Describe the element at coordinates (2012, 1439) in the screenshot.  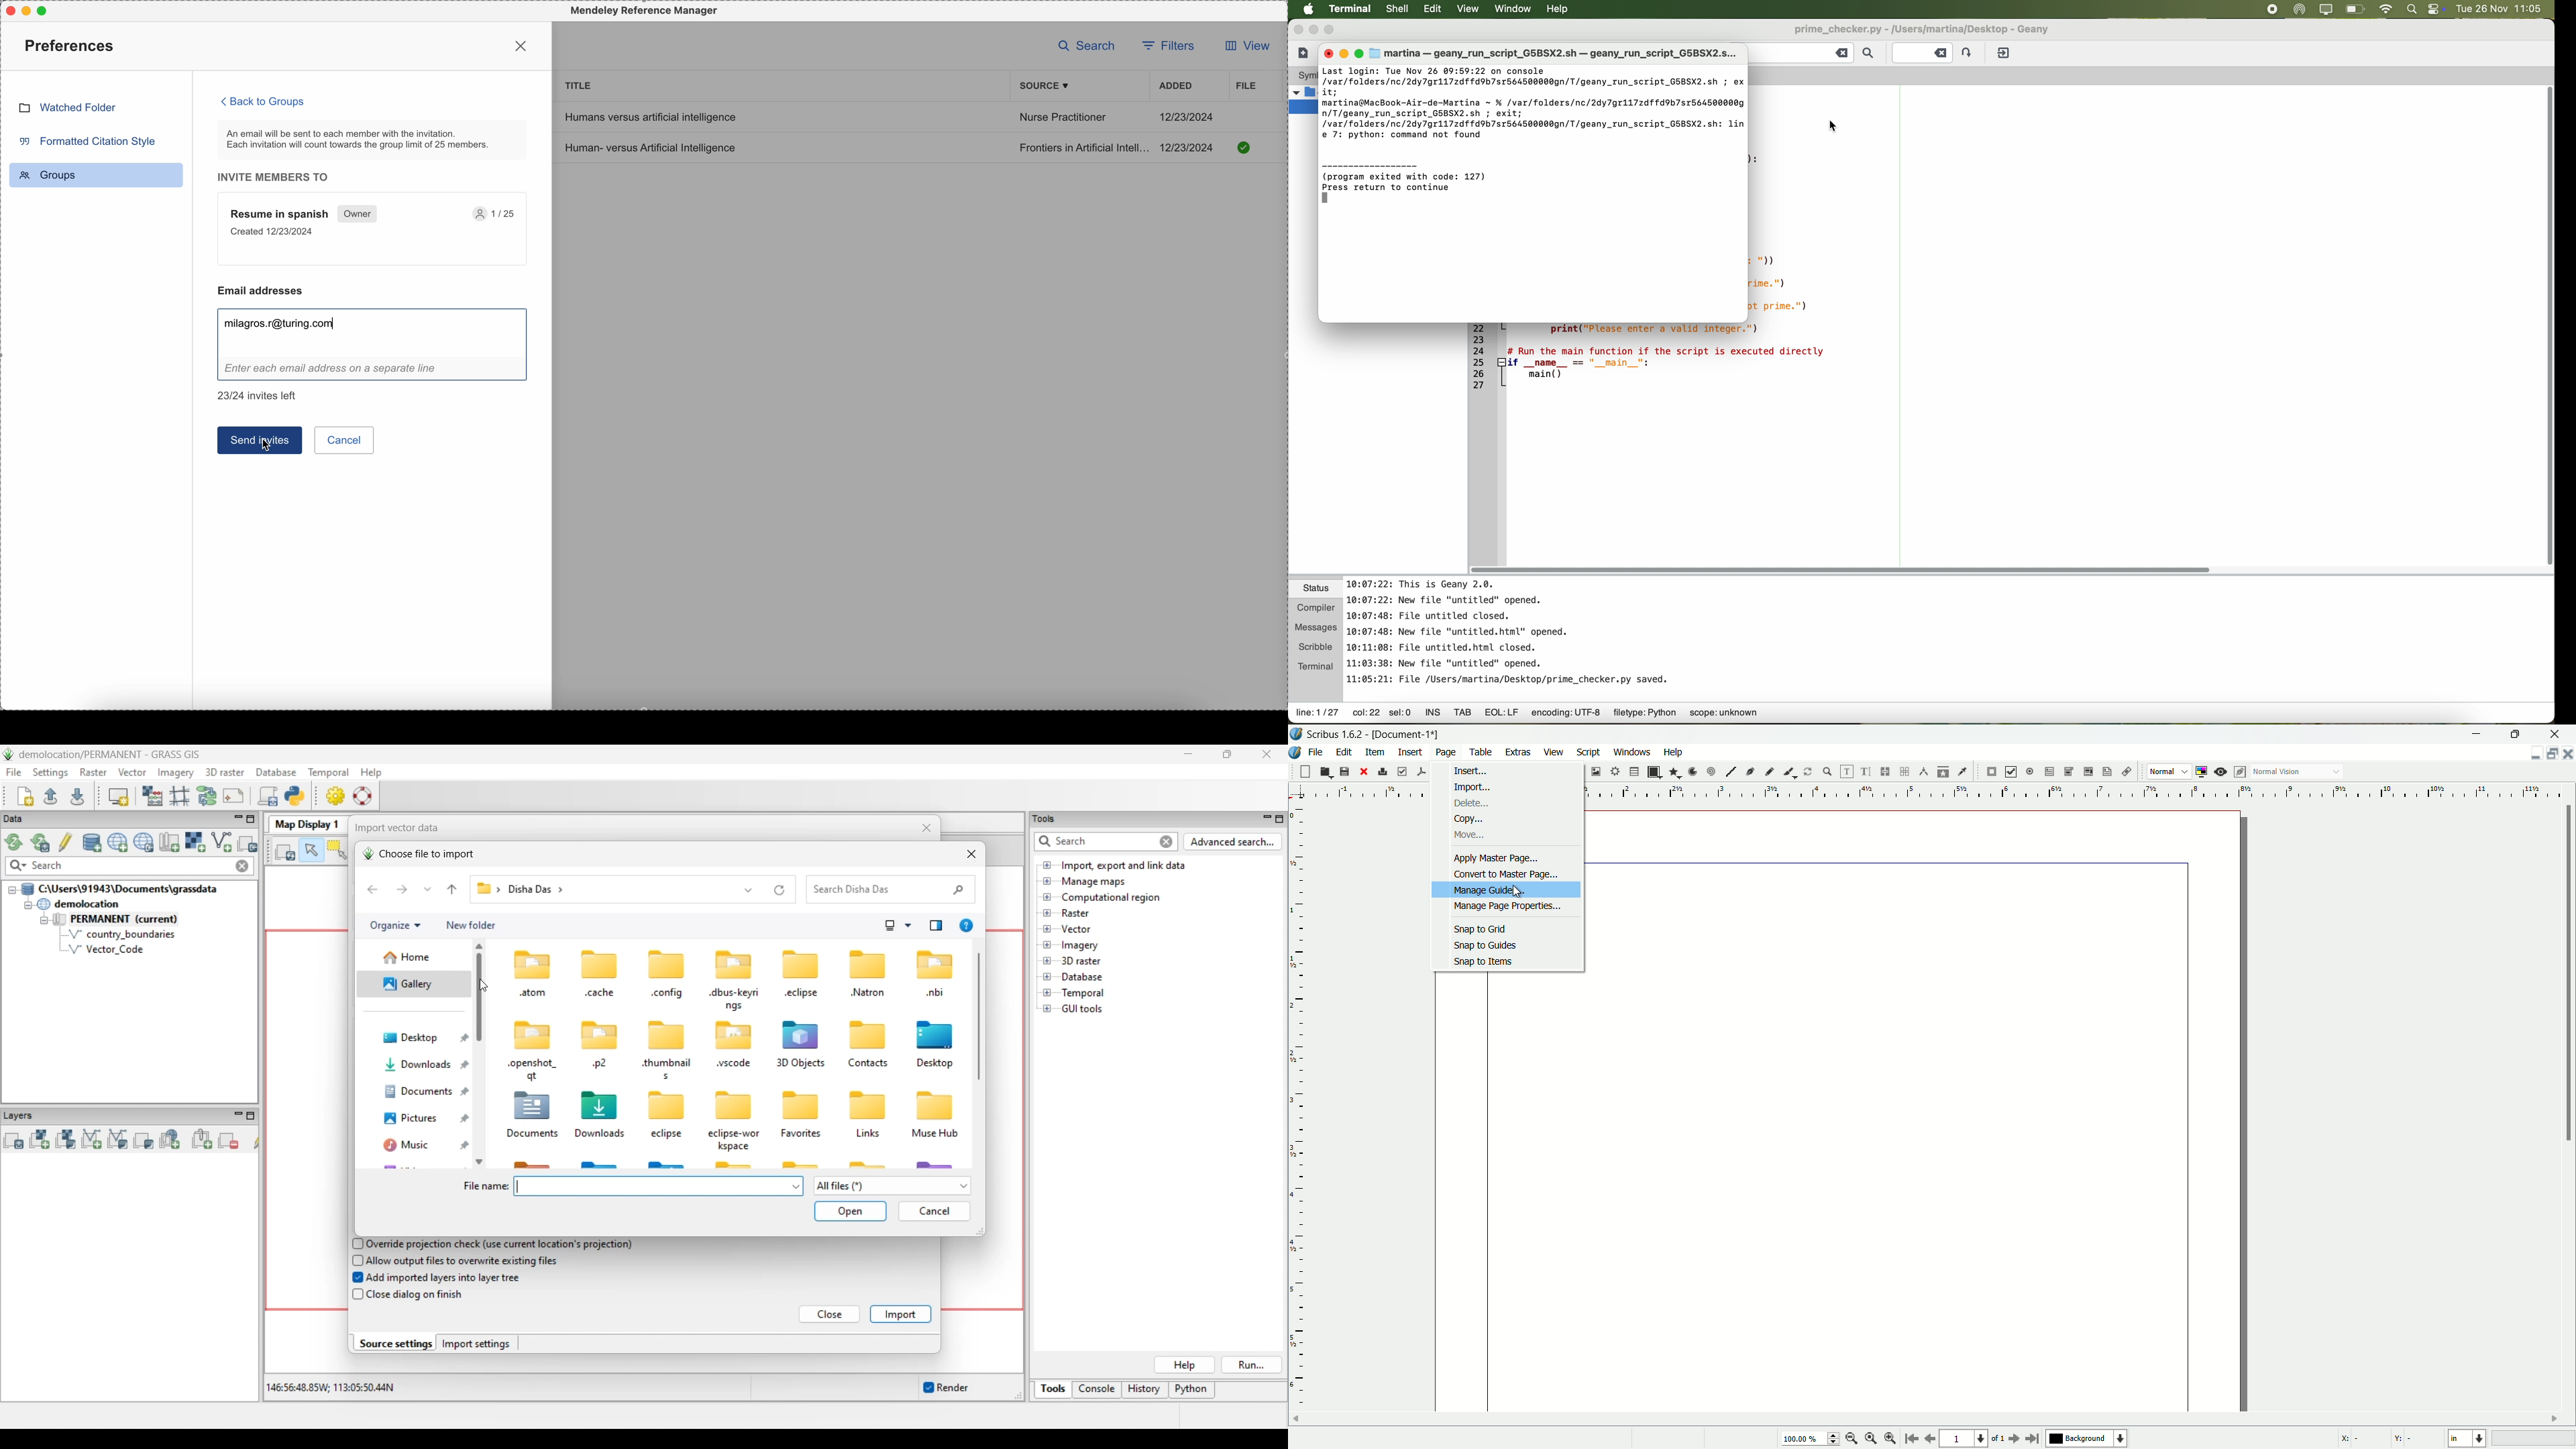
I see `go to next page` at that location.